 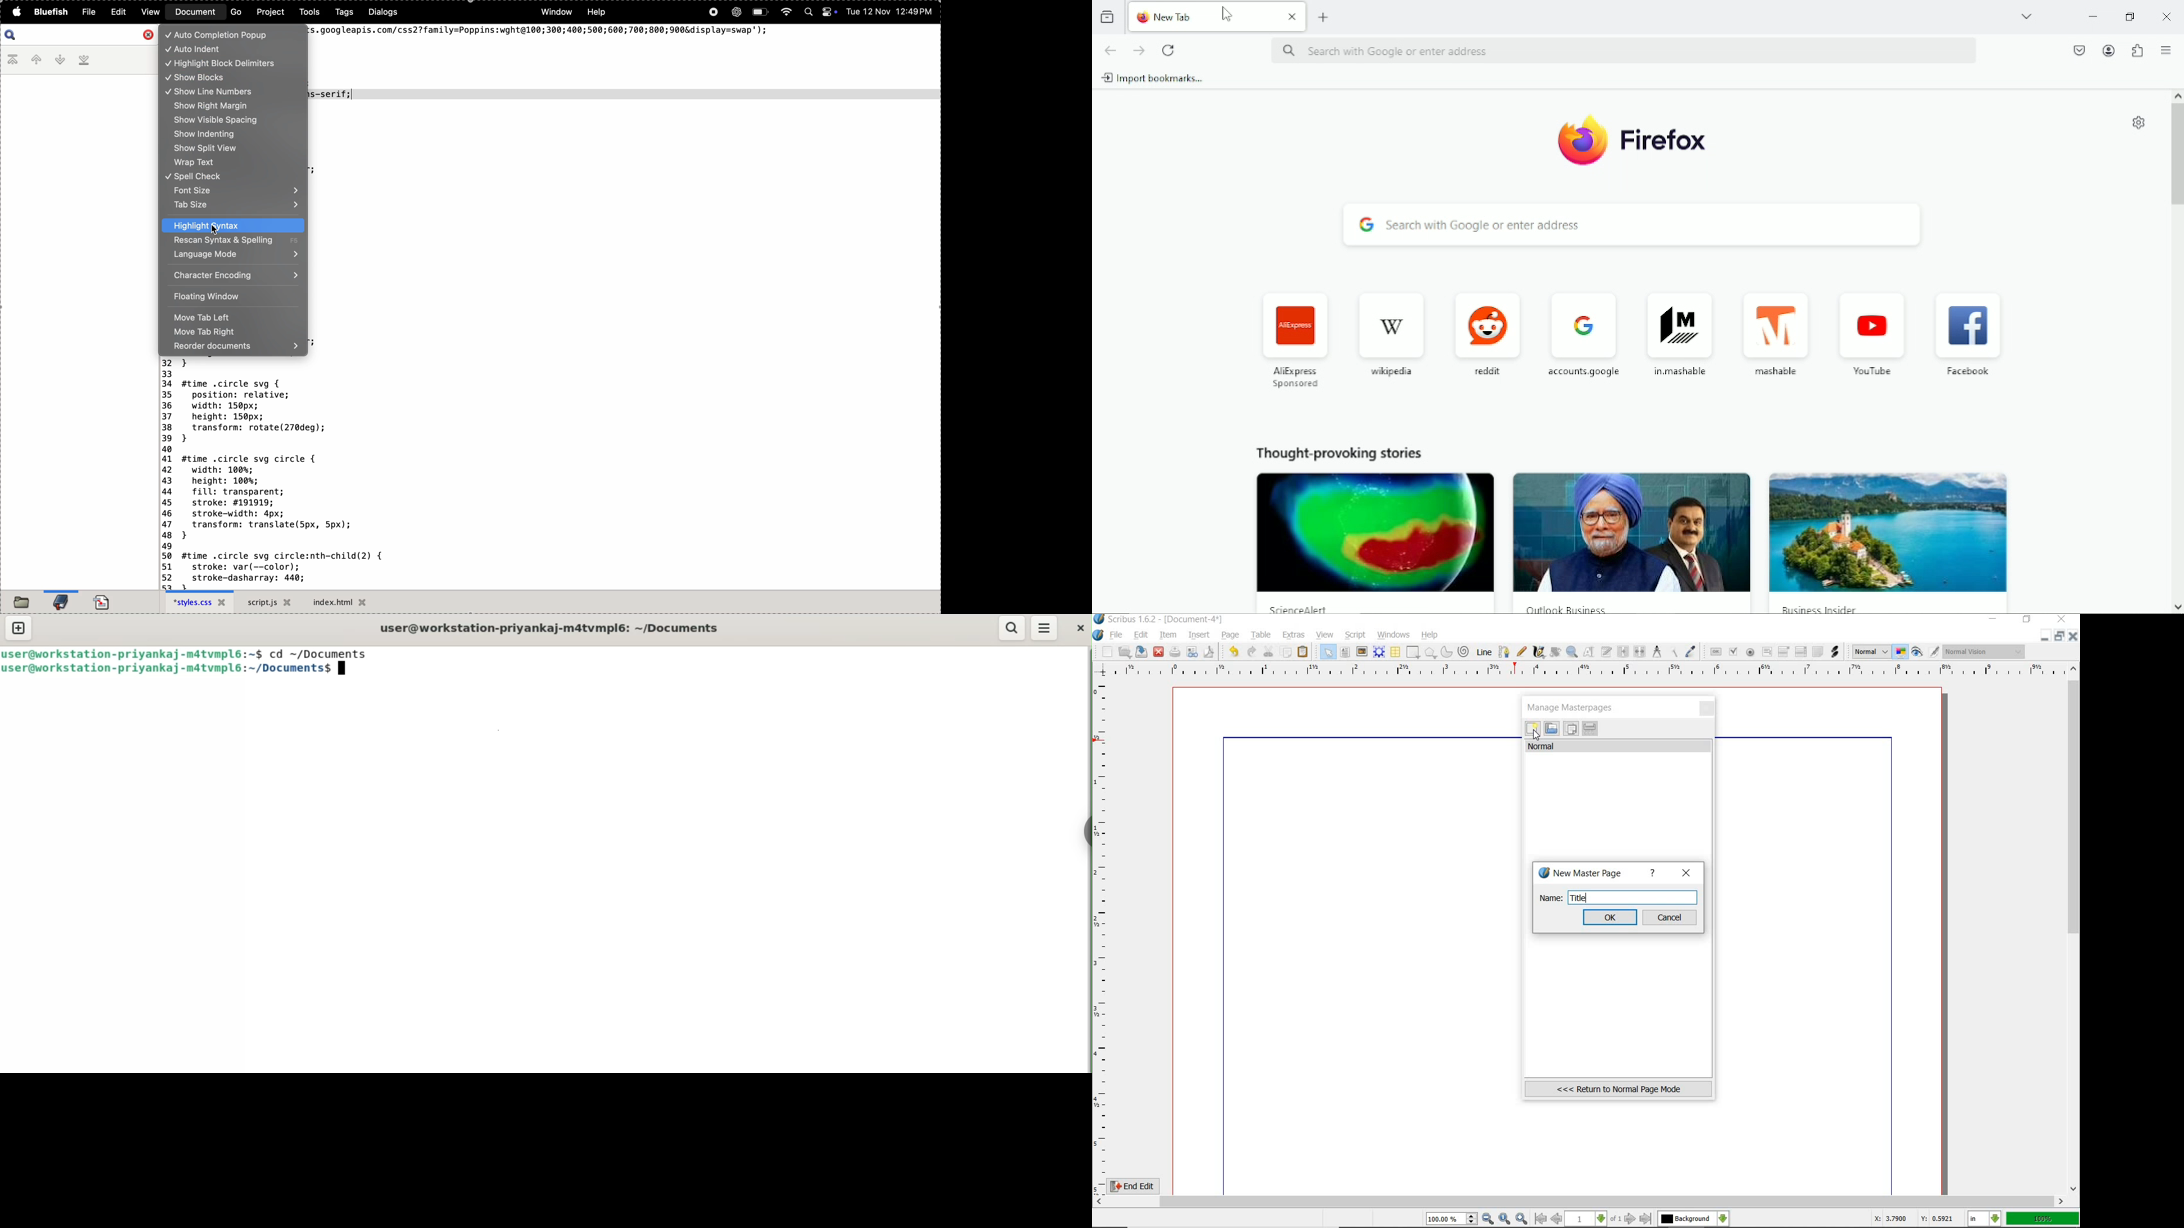 I want to click on measurements, so click(x=1657, y=652).